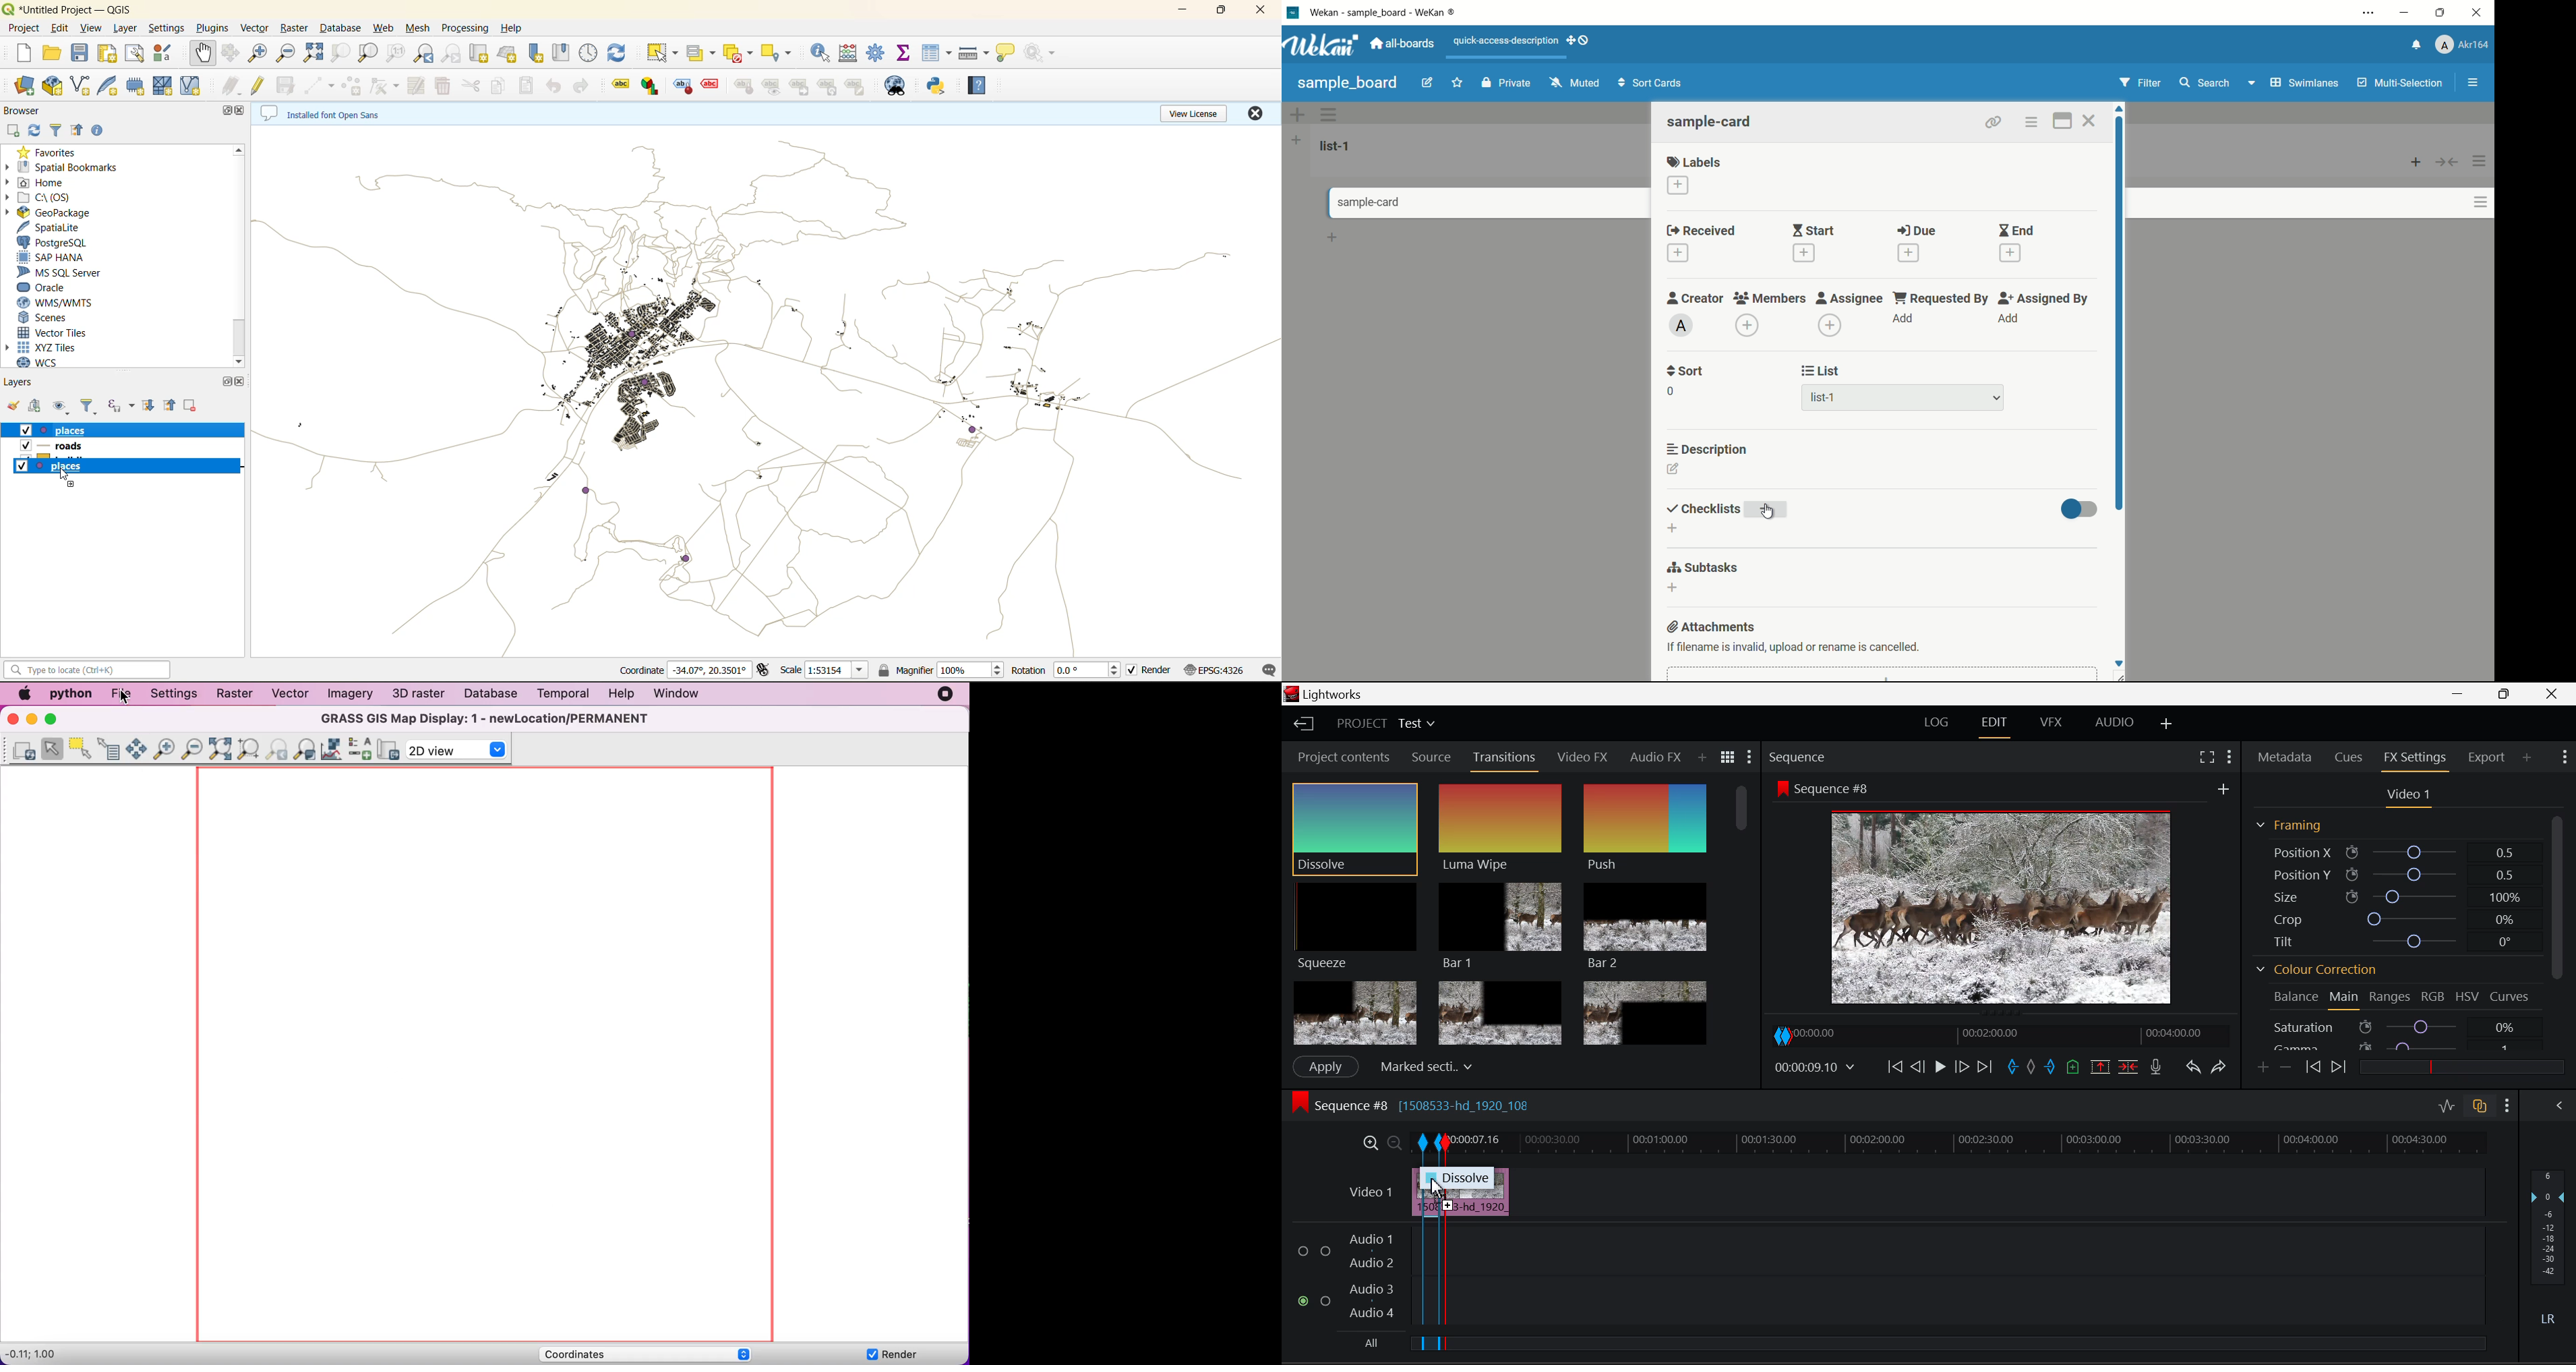 The height and width of the screenshot is (1372, 2576). Describe the element at coordinates (2418, 759) in the screenshot. I see `FX Settings Open` at that location.